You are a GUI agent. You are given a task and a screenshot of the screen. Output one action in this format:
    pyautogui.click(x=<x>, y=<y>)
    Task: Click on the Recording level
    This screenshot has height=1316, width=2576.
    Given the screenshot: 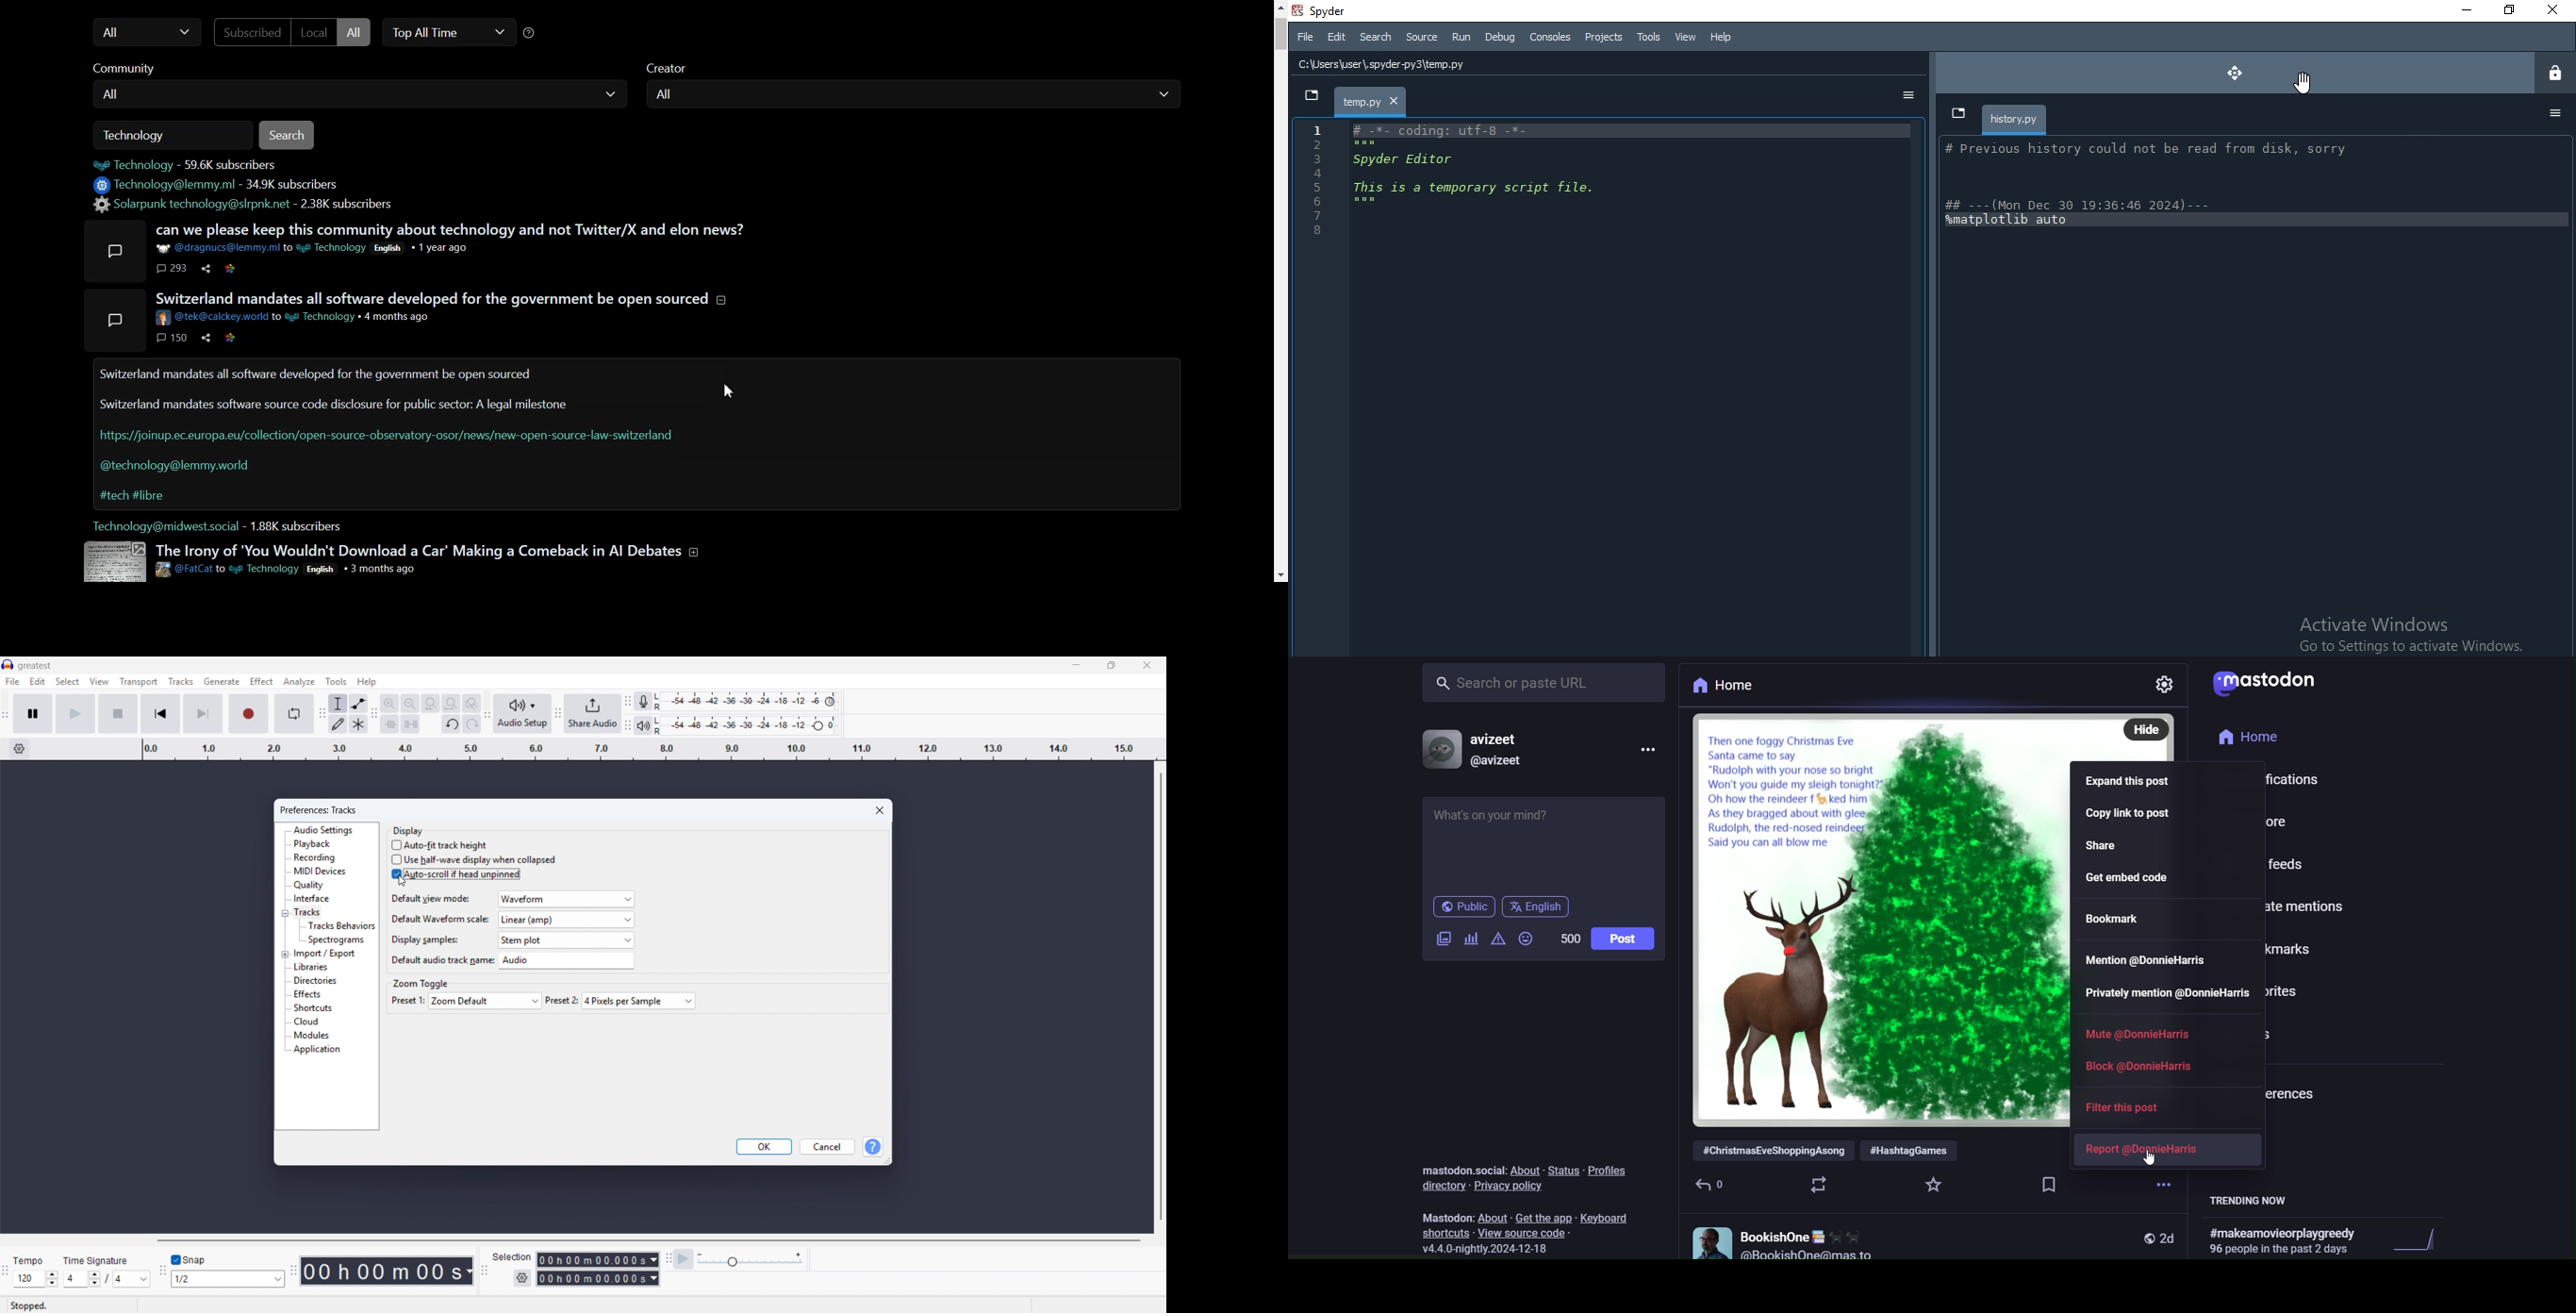 What is the action you would take?
    pyautogui.click(x=749, y=701)
    